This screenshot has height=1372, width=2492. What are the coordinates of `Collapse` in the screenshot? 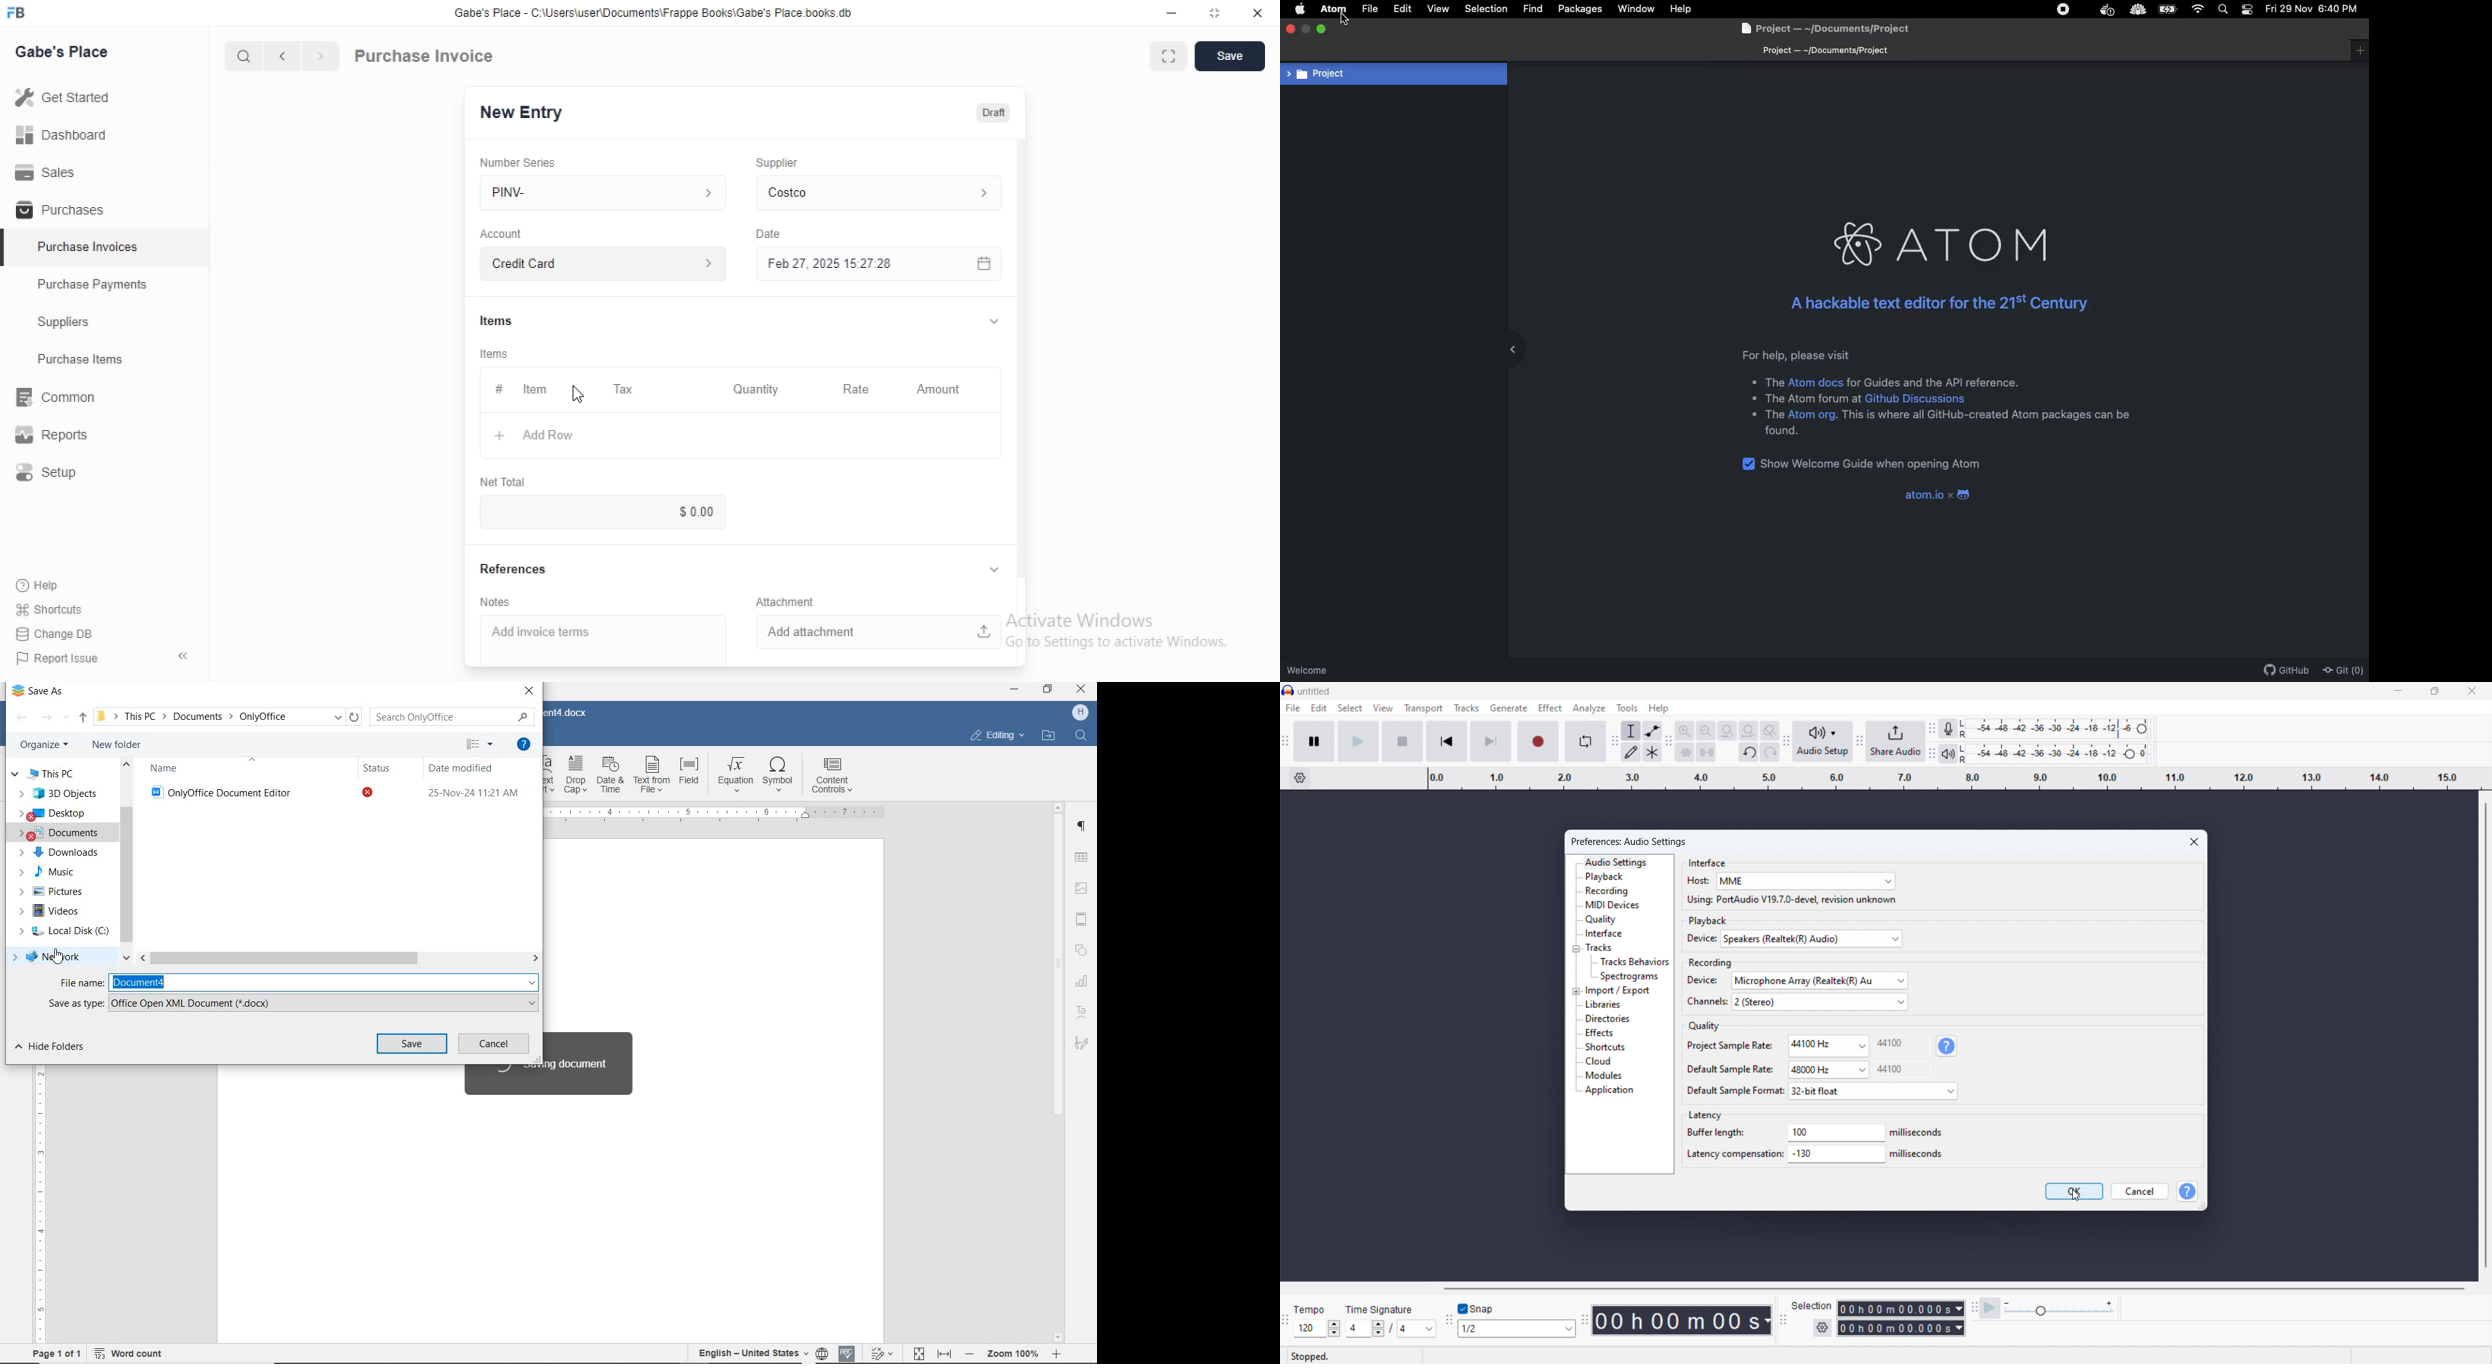 It's located at (183, 656).